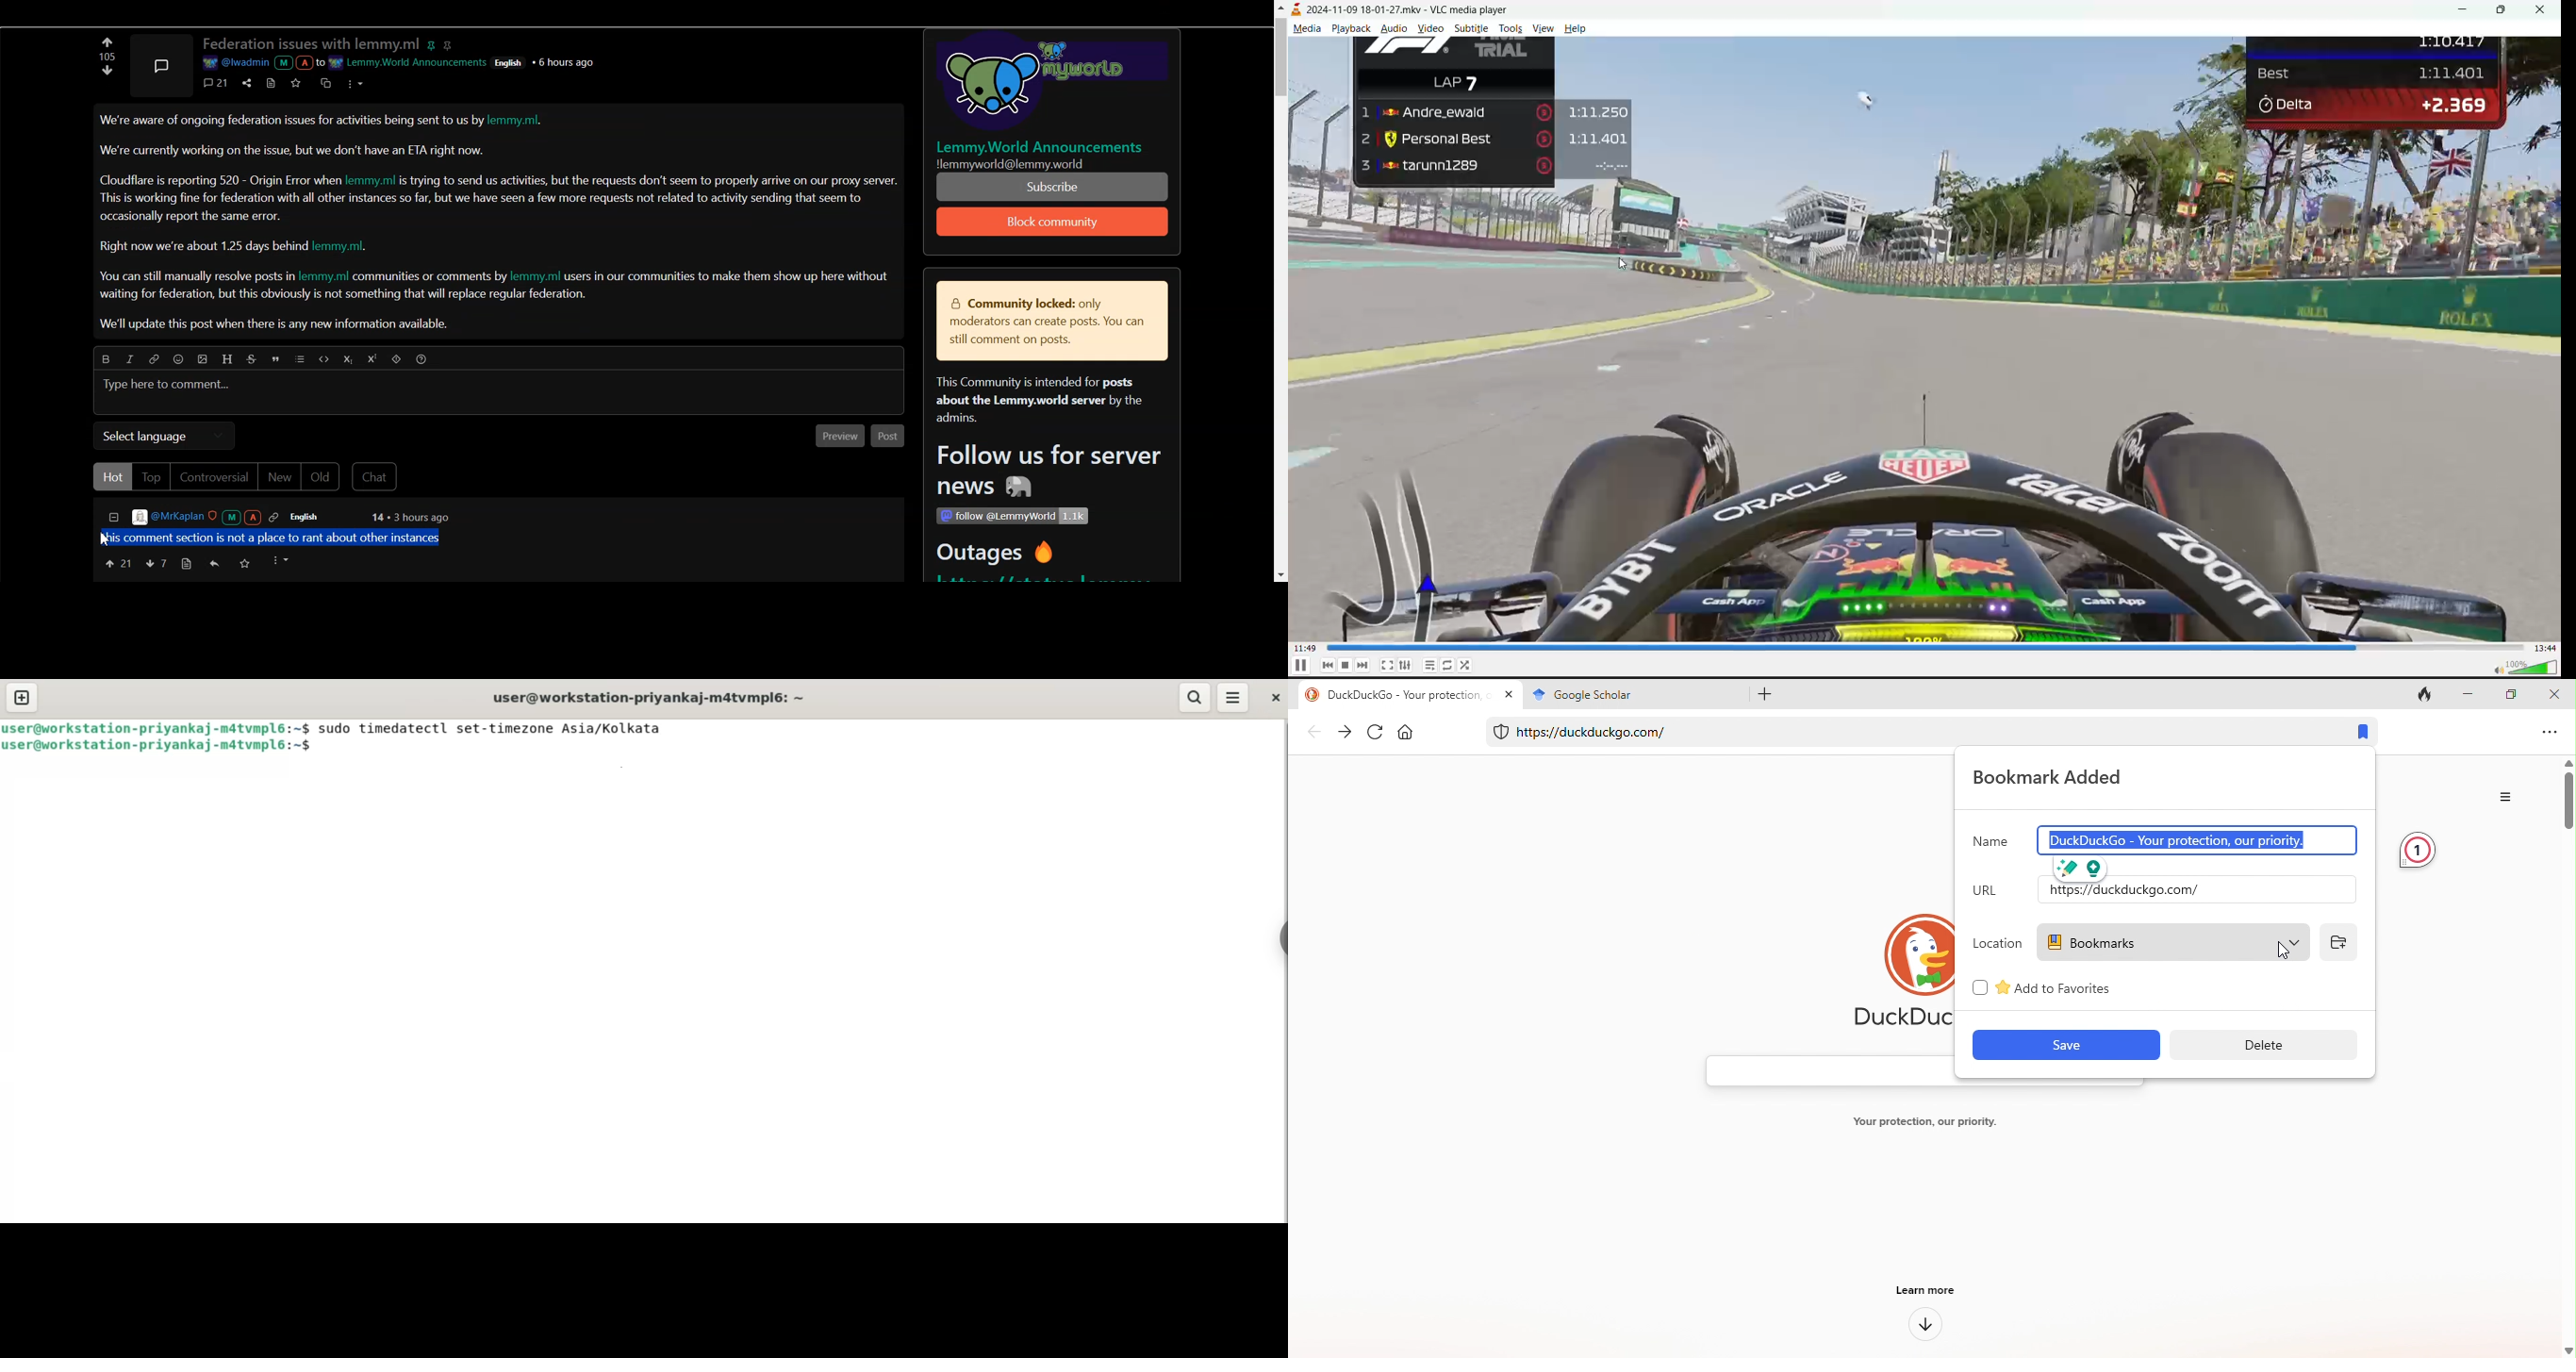  Describe the element at coordinates (1054, 187) in the screenshot. I see `properly arrive on our proxy server.
PE TEI SON TE WT` at that location.